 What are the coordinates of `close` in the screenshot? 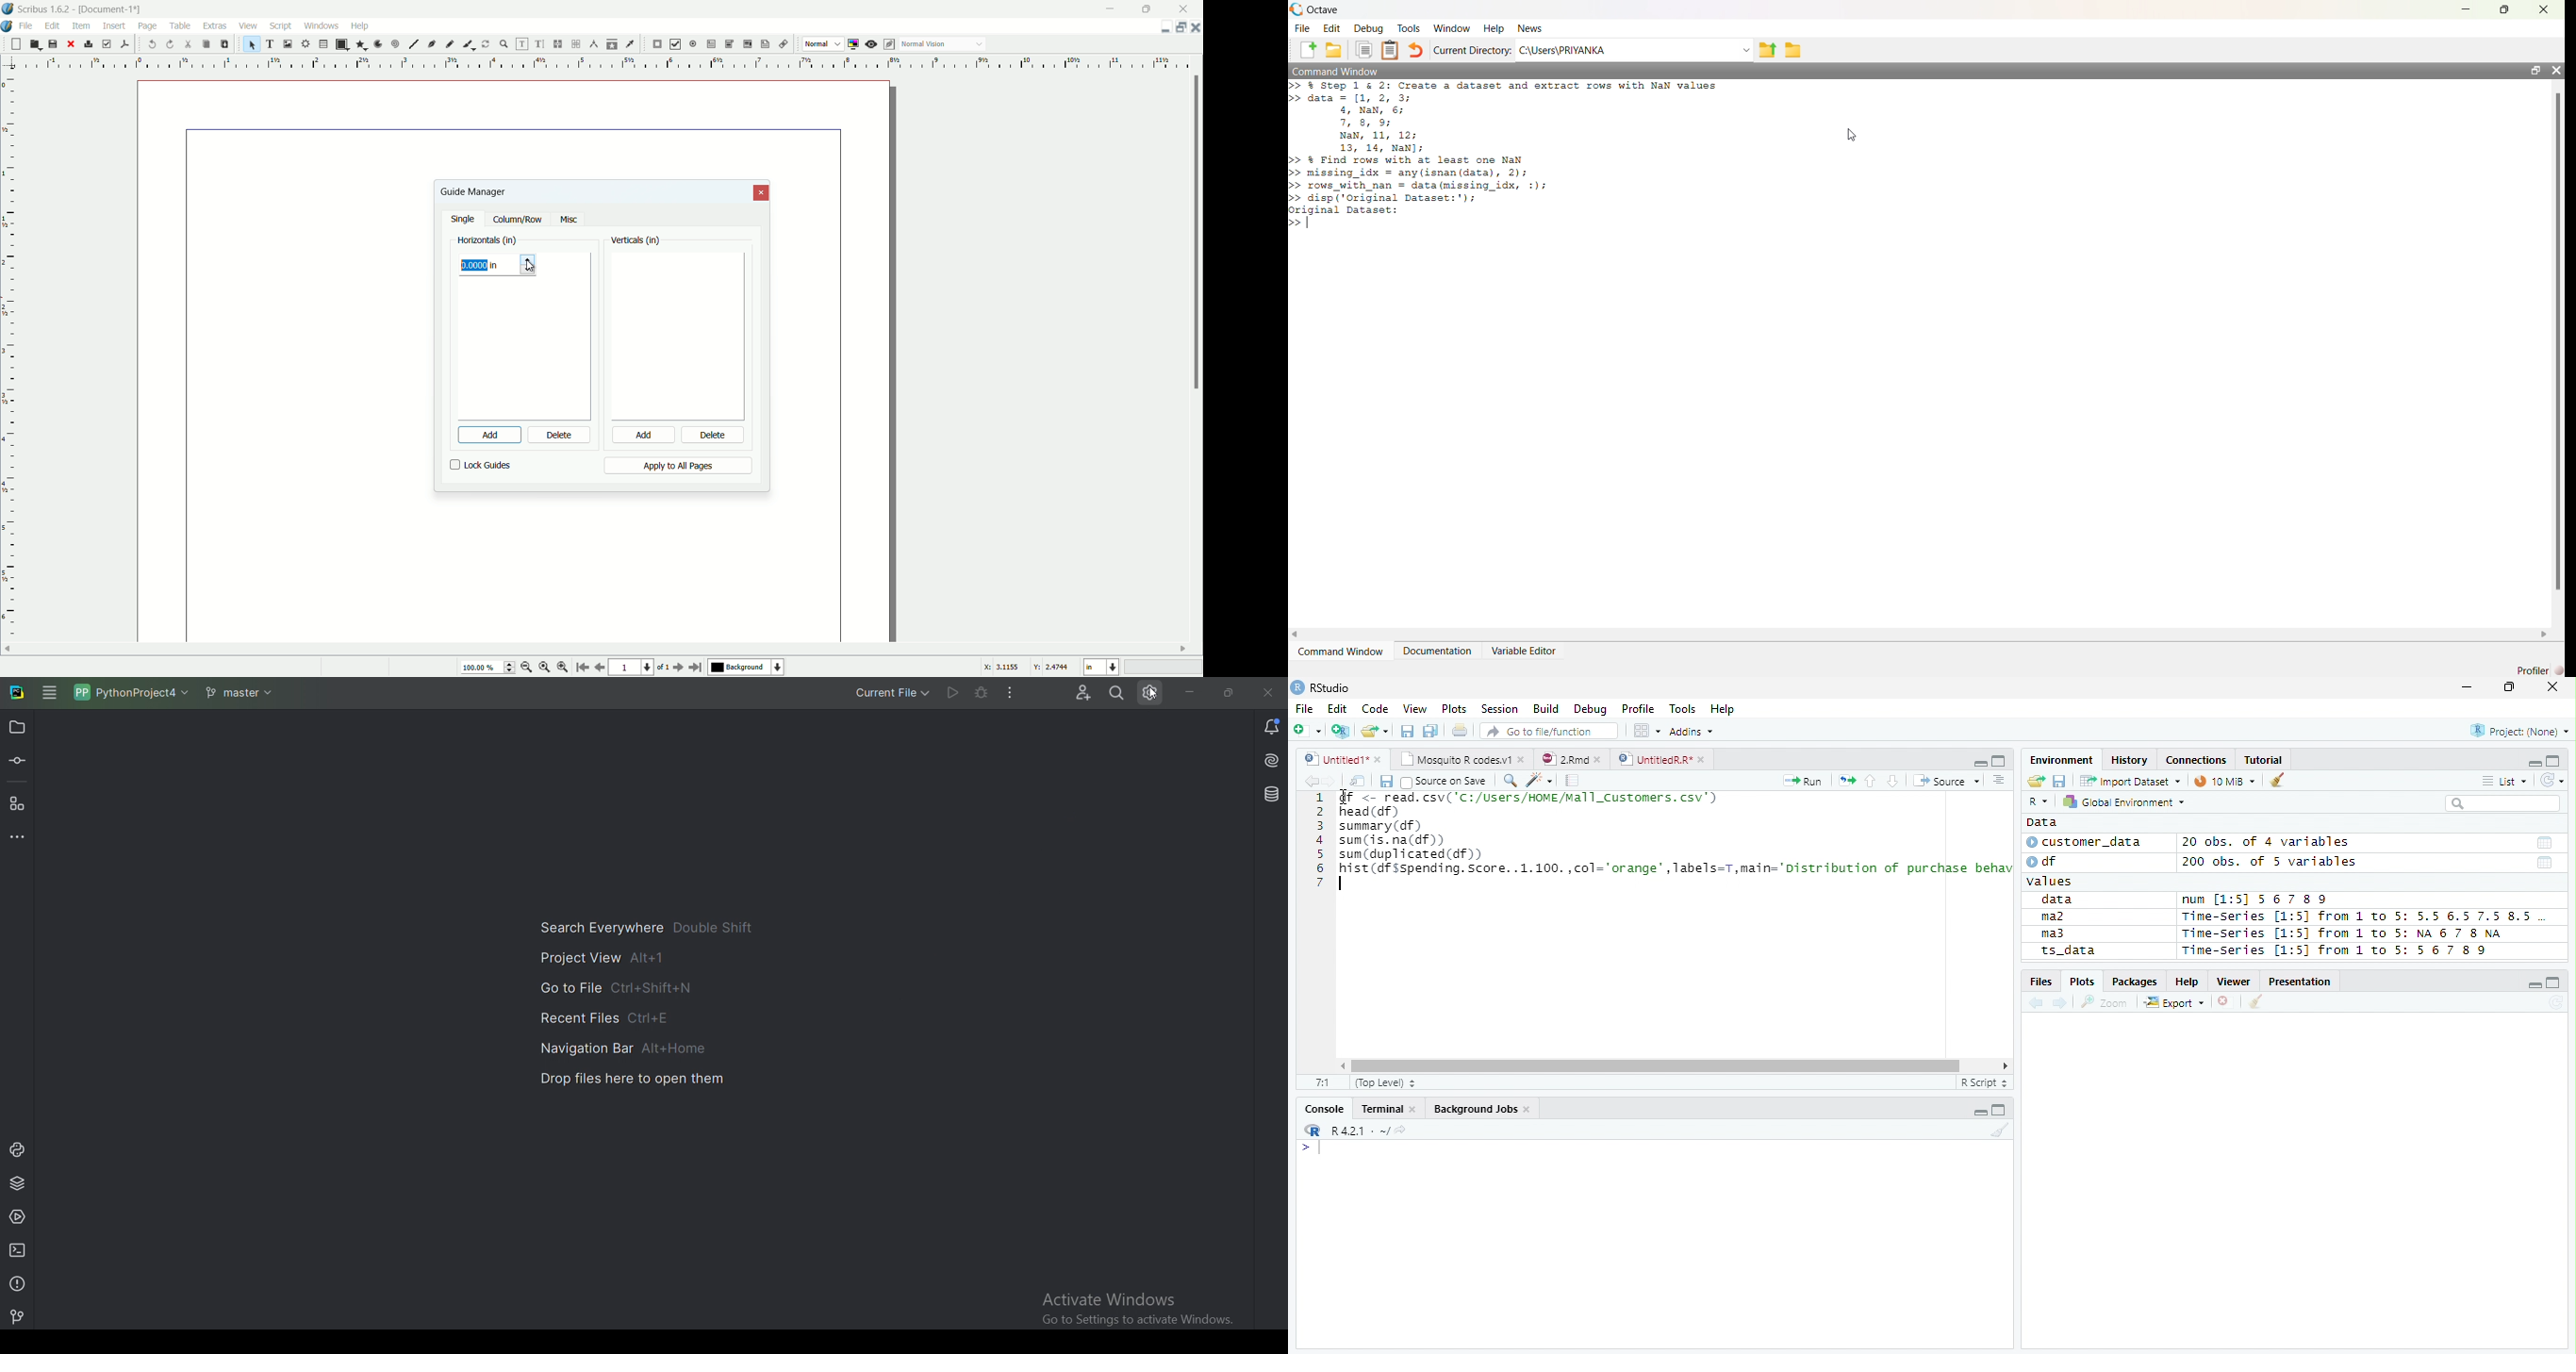 It's located at (70, 44).